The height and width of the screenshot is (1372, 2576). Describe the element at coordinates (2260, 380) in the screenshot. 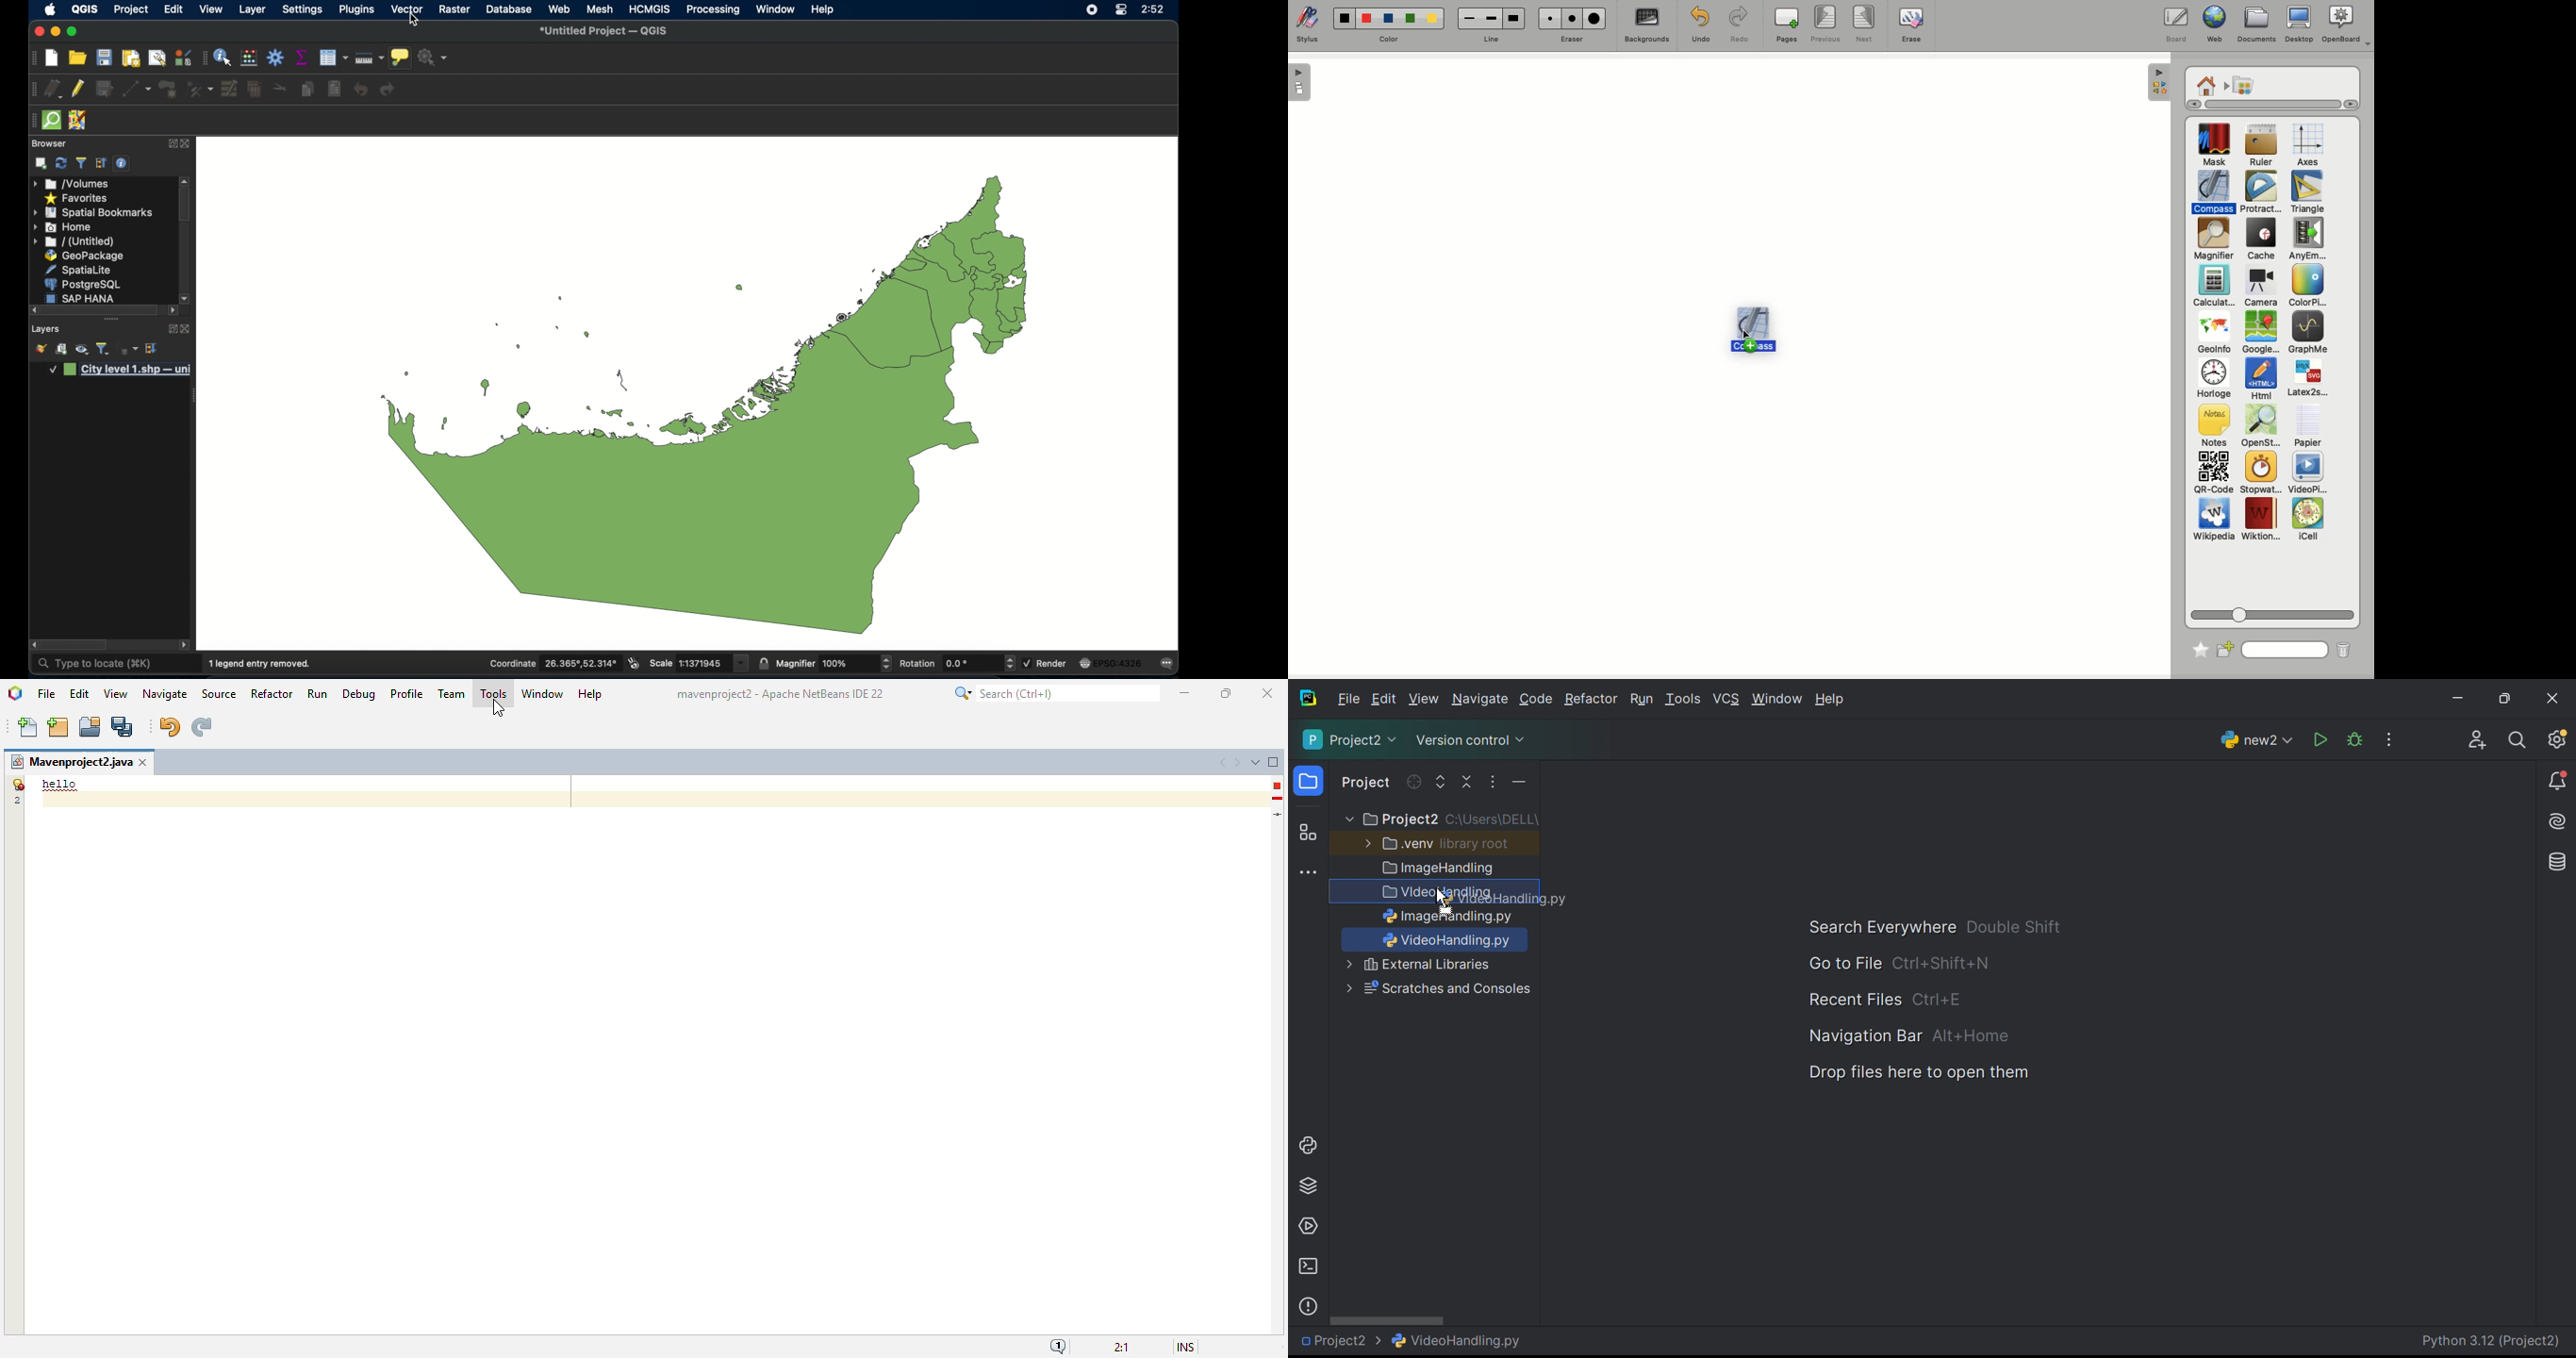

I see `Html` at that location.